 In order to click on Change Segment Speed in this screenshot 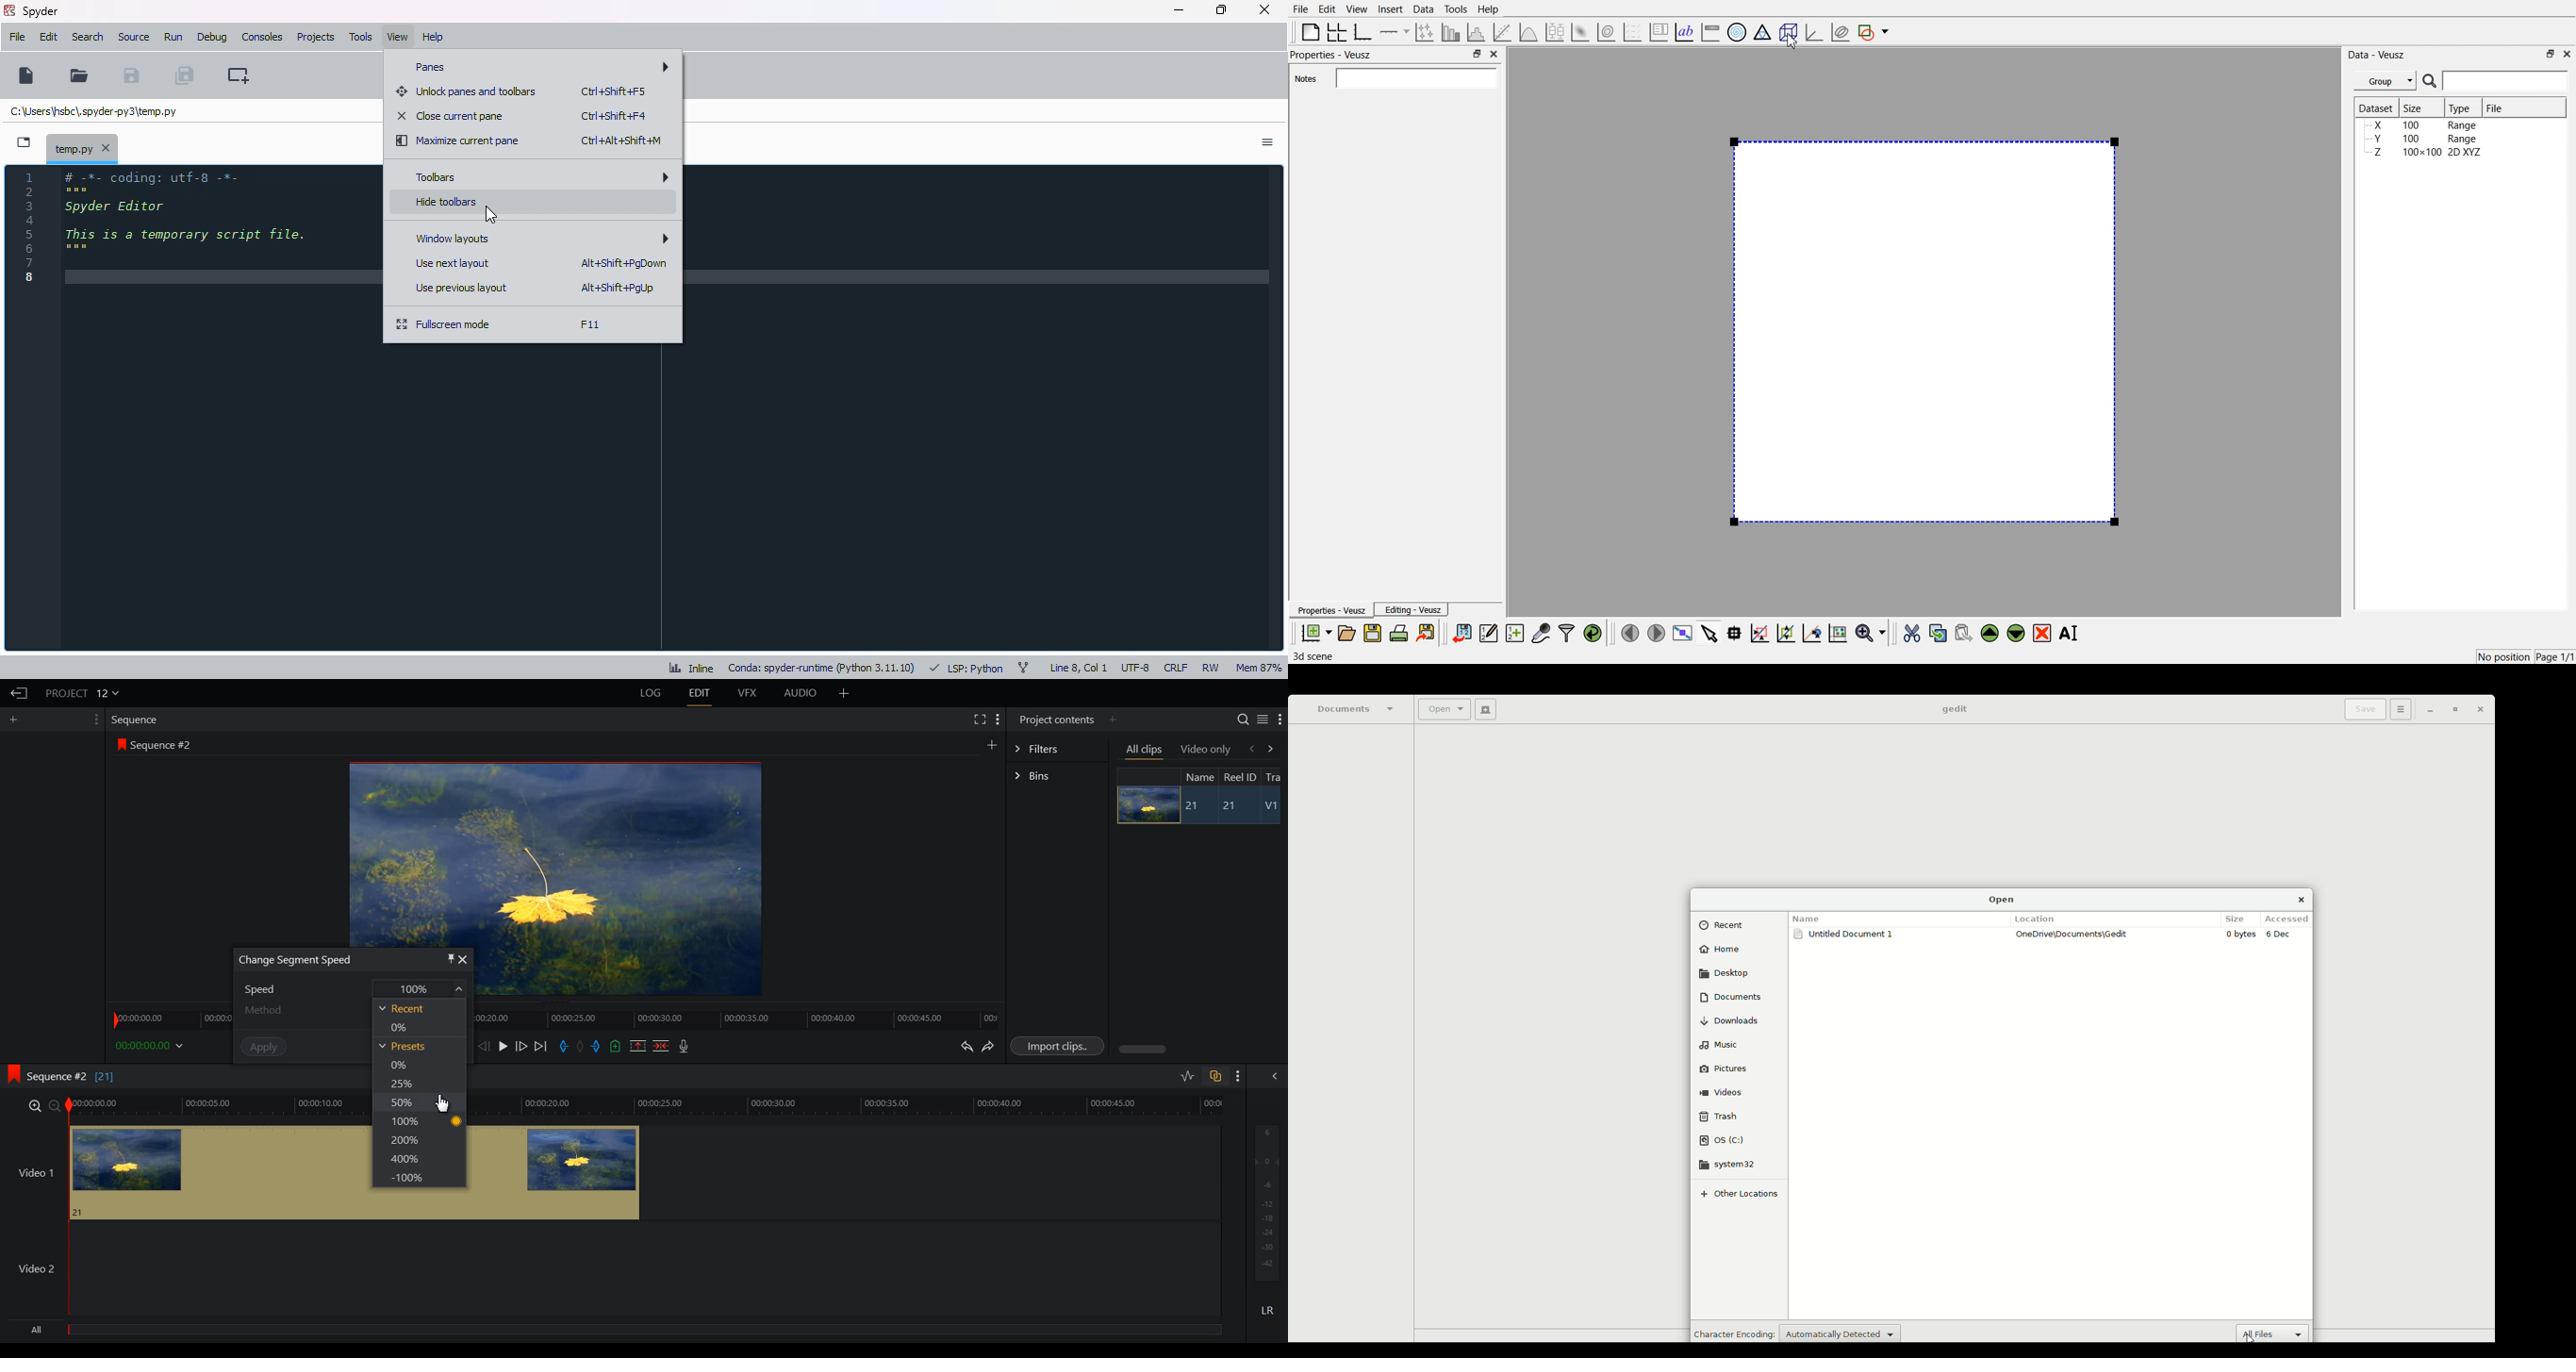, I will do `click(293, 959)`.